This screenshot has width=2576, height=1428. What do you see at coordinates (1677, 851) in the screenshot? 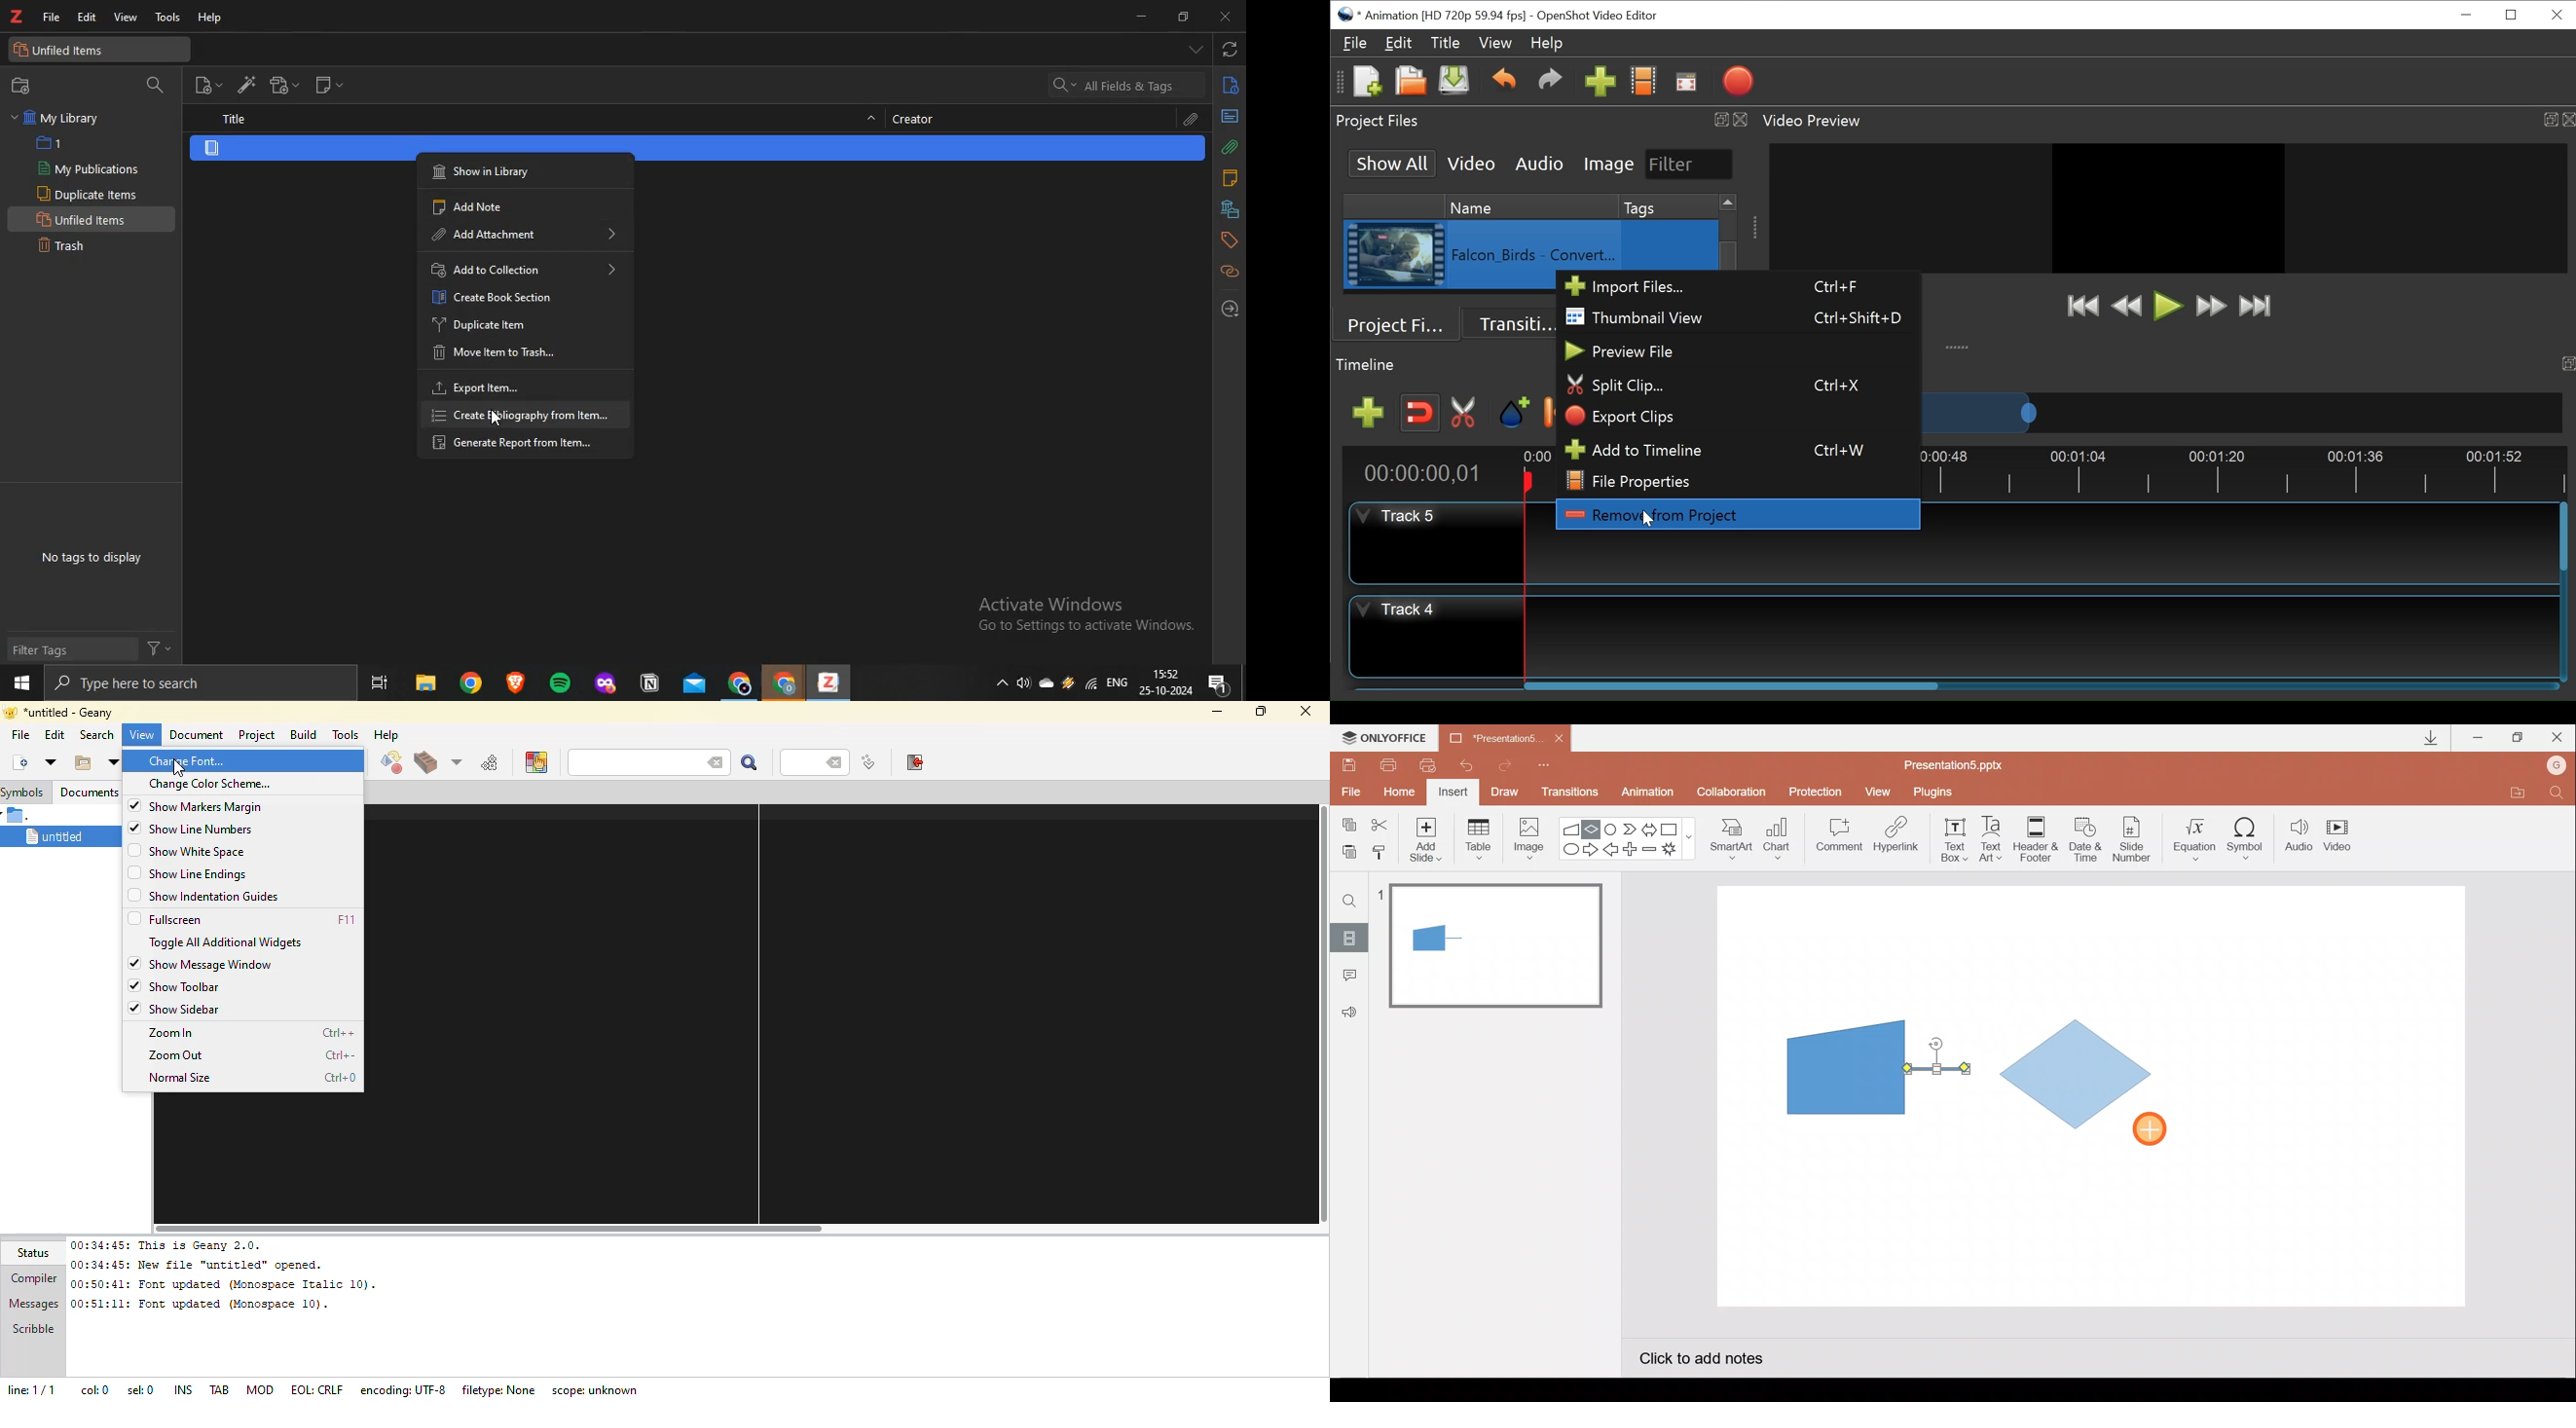
I see `Explosion 1` at bounding box center [1677, 851].